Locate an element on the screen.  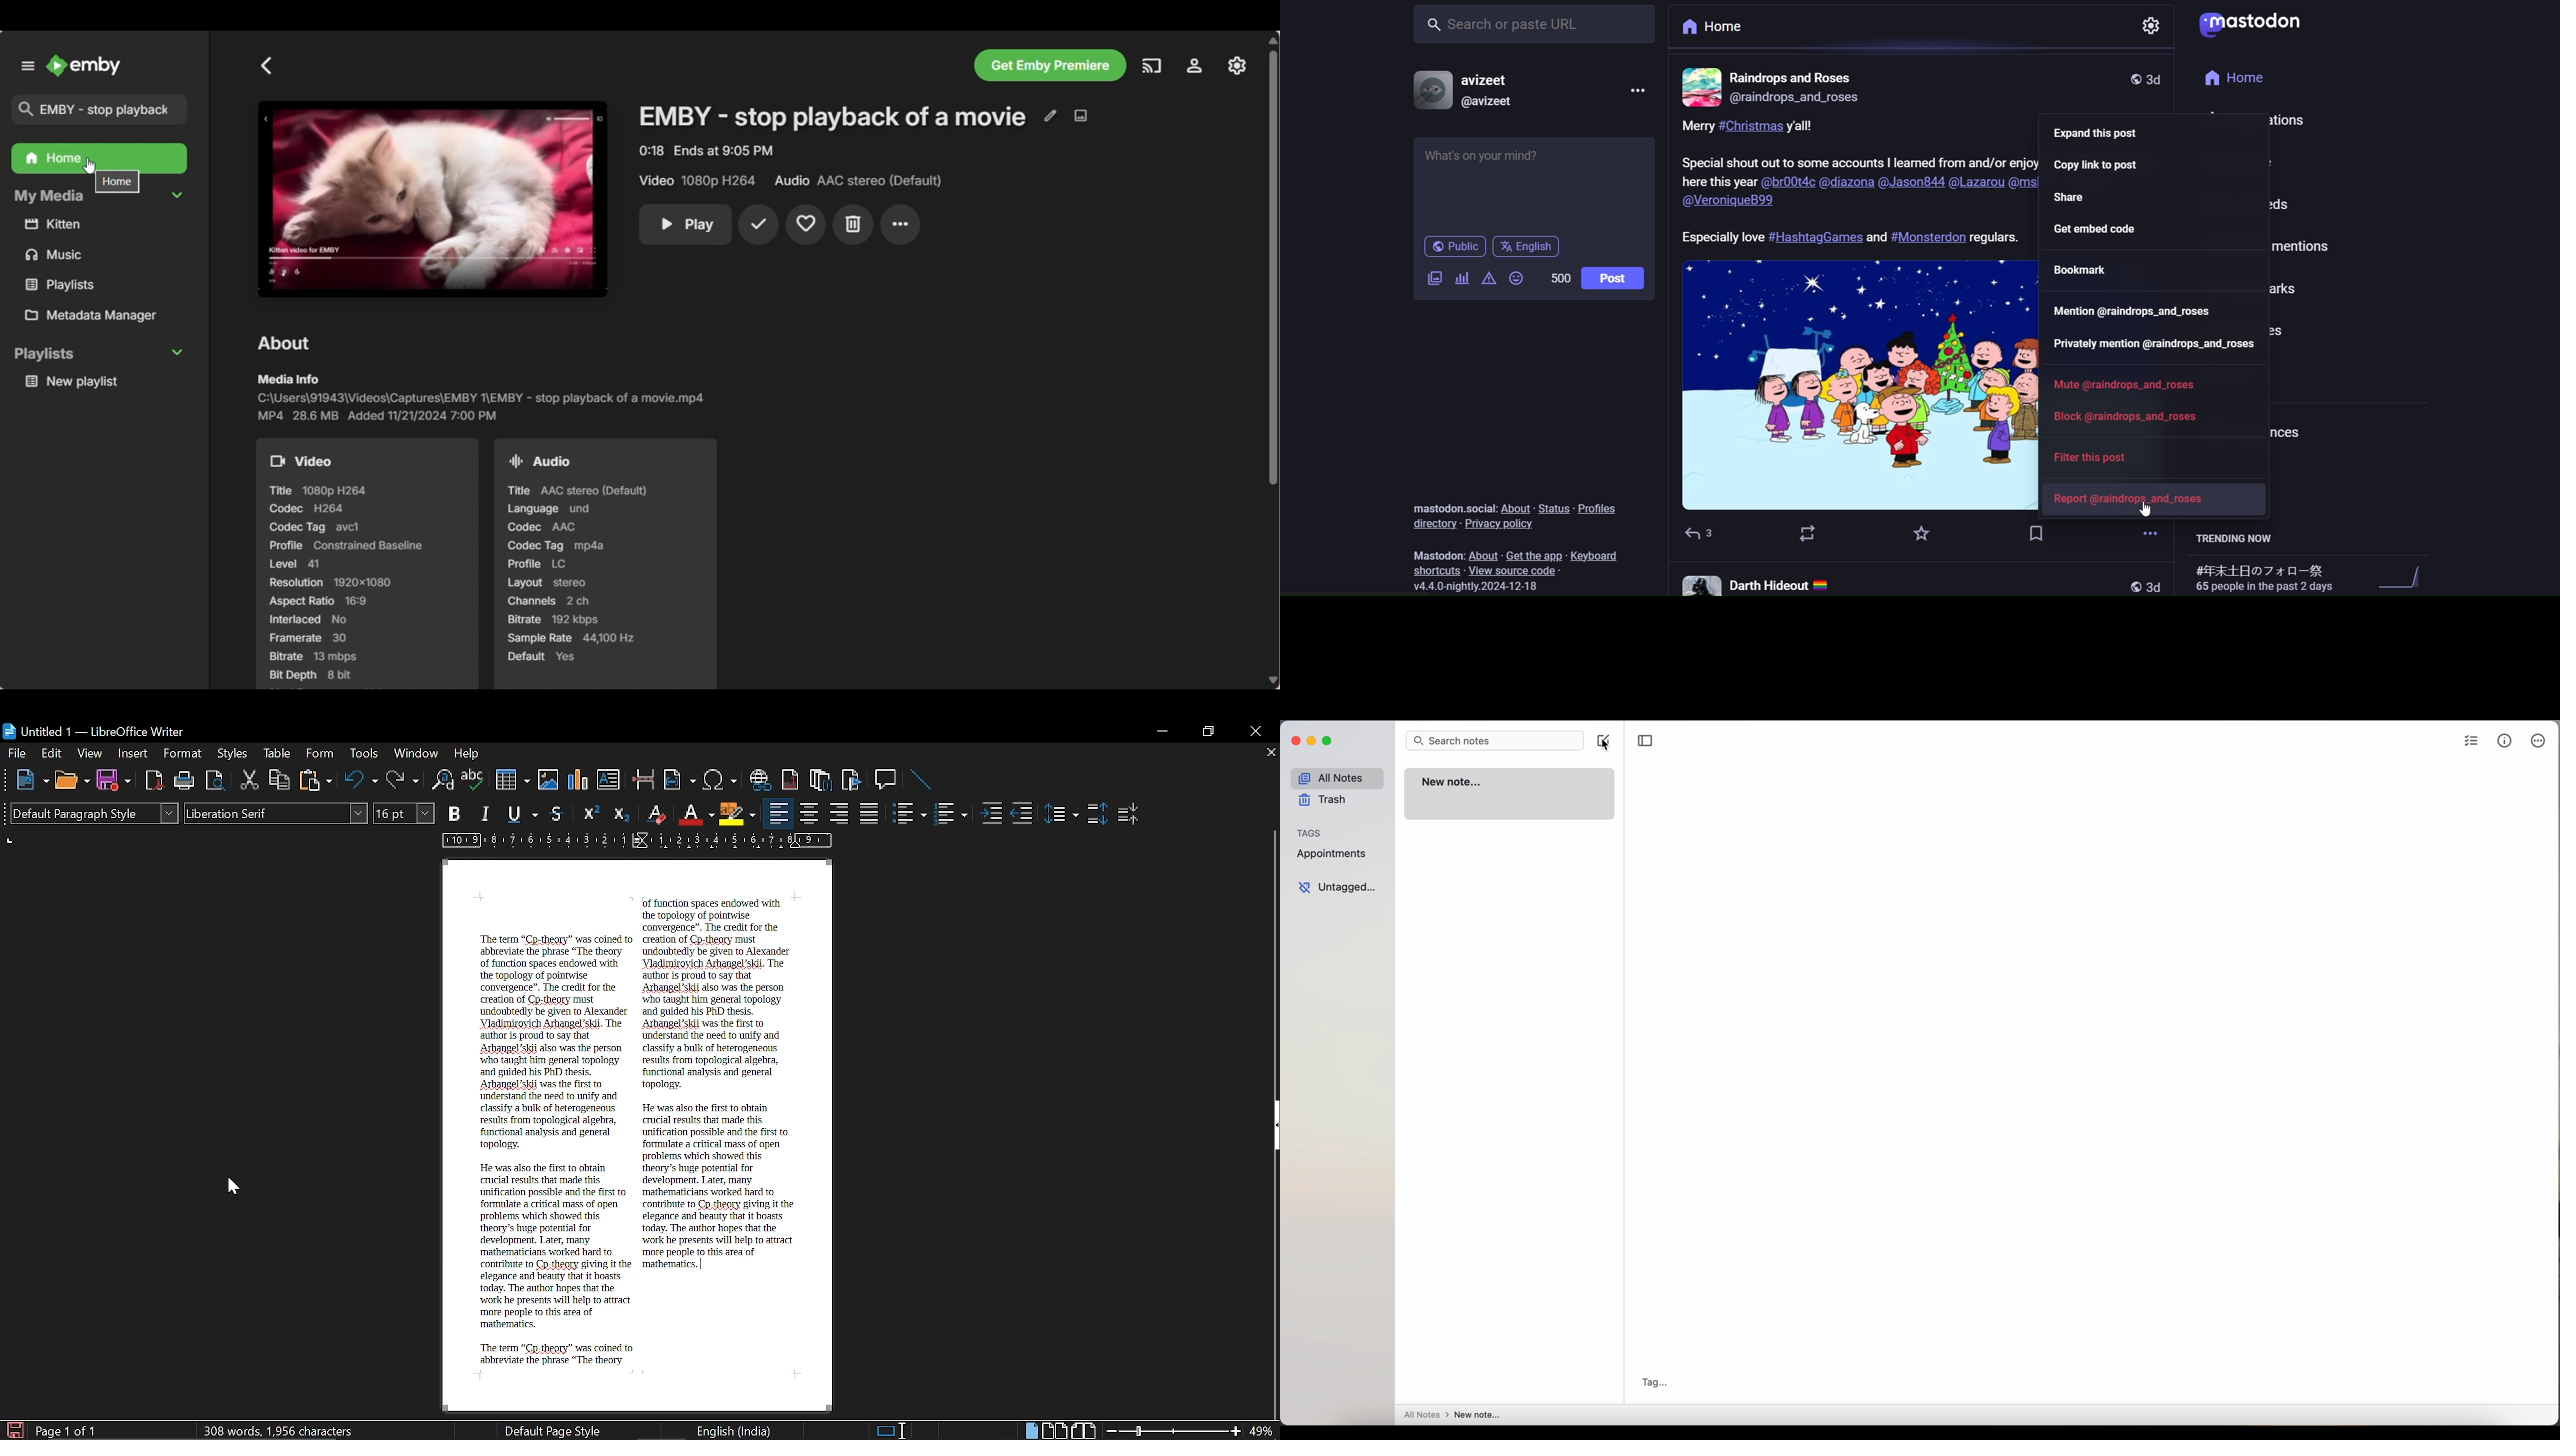
emoji is located at coordinates (1518, 278).